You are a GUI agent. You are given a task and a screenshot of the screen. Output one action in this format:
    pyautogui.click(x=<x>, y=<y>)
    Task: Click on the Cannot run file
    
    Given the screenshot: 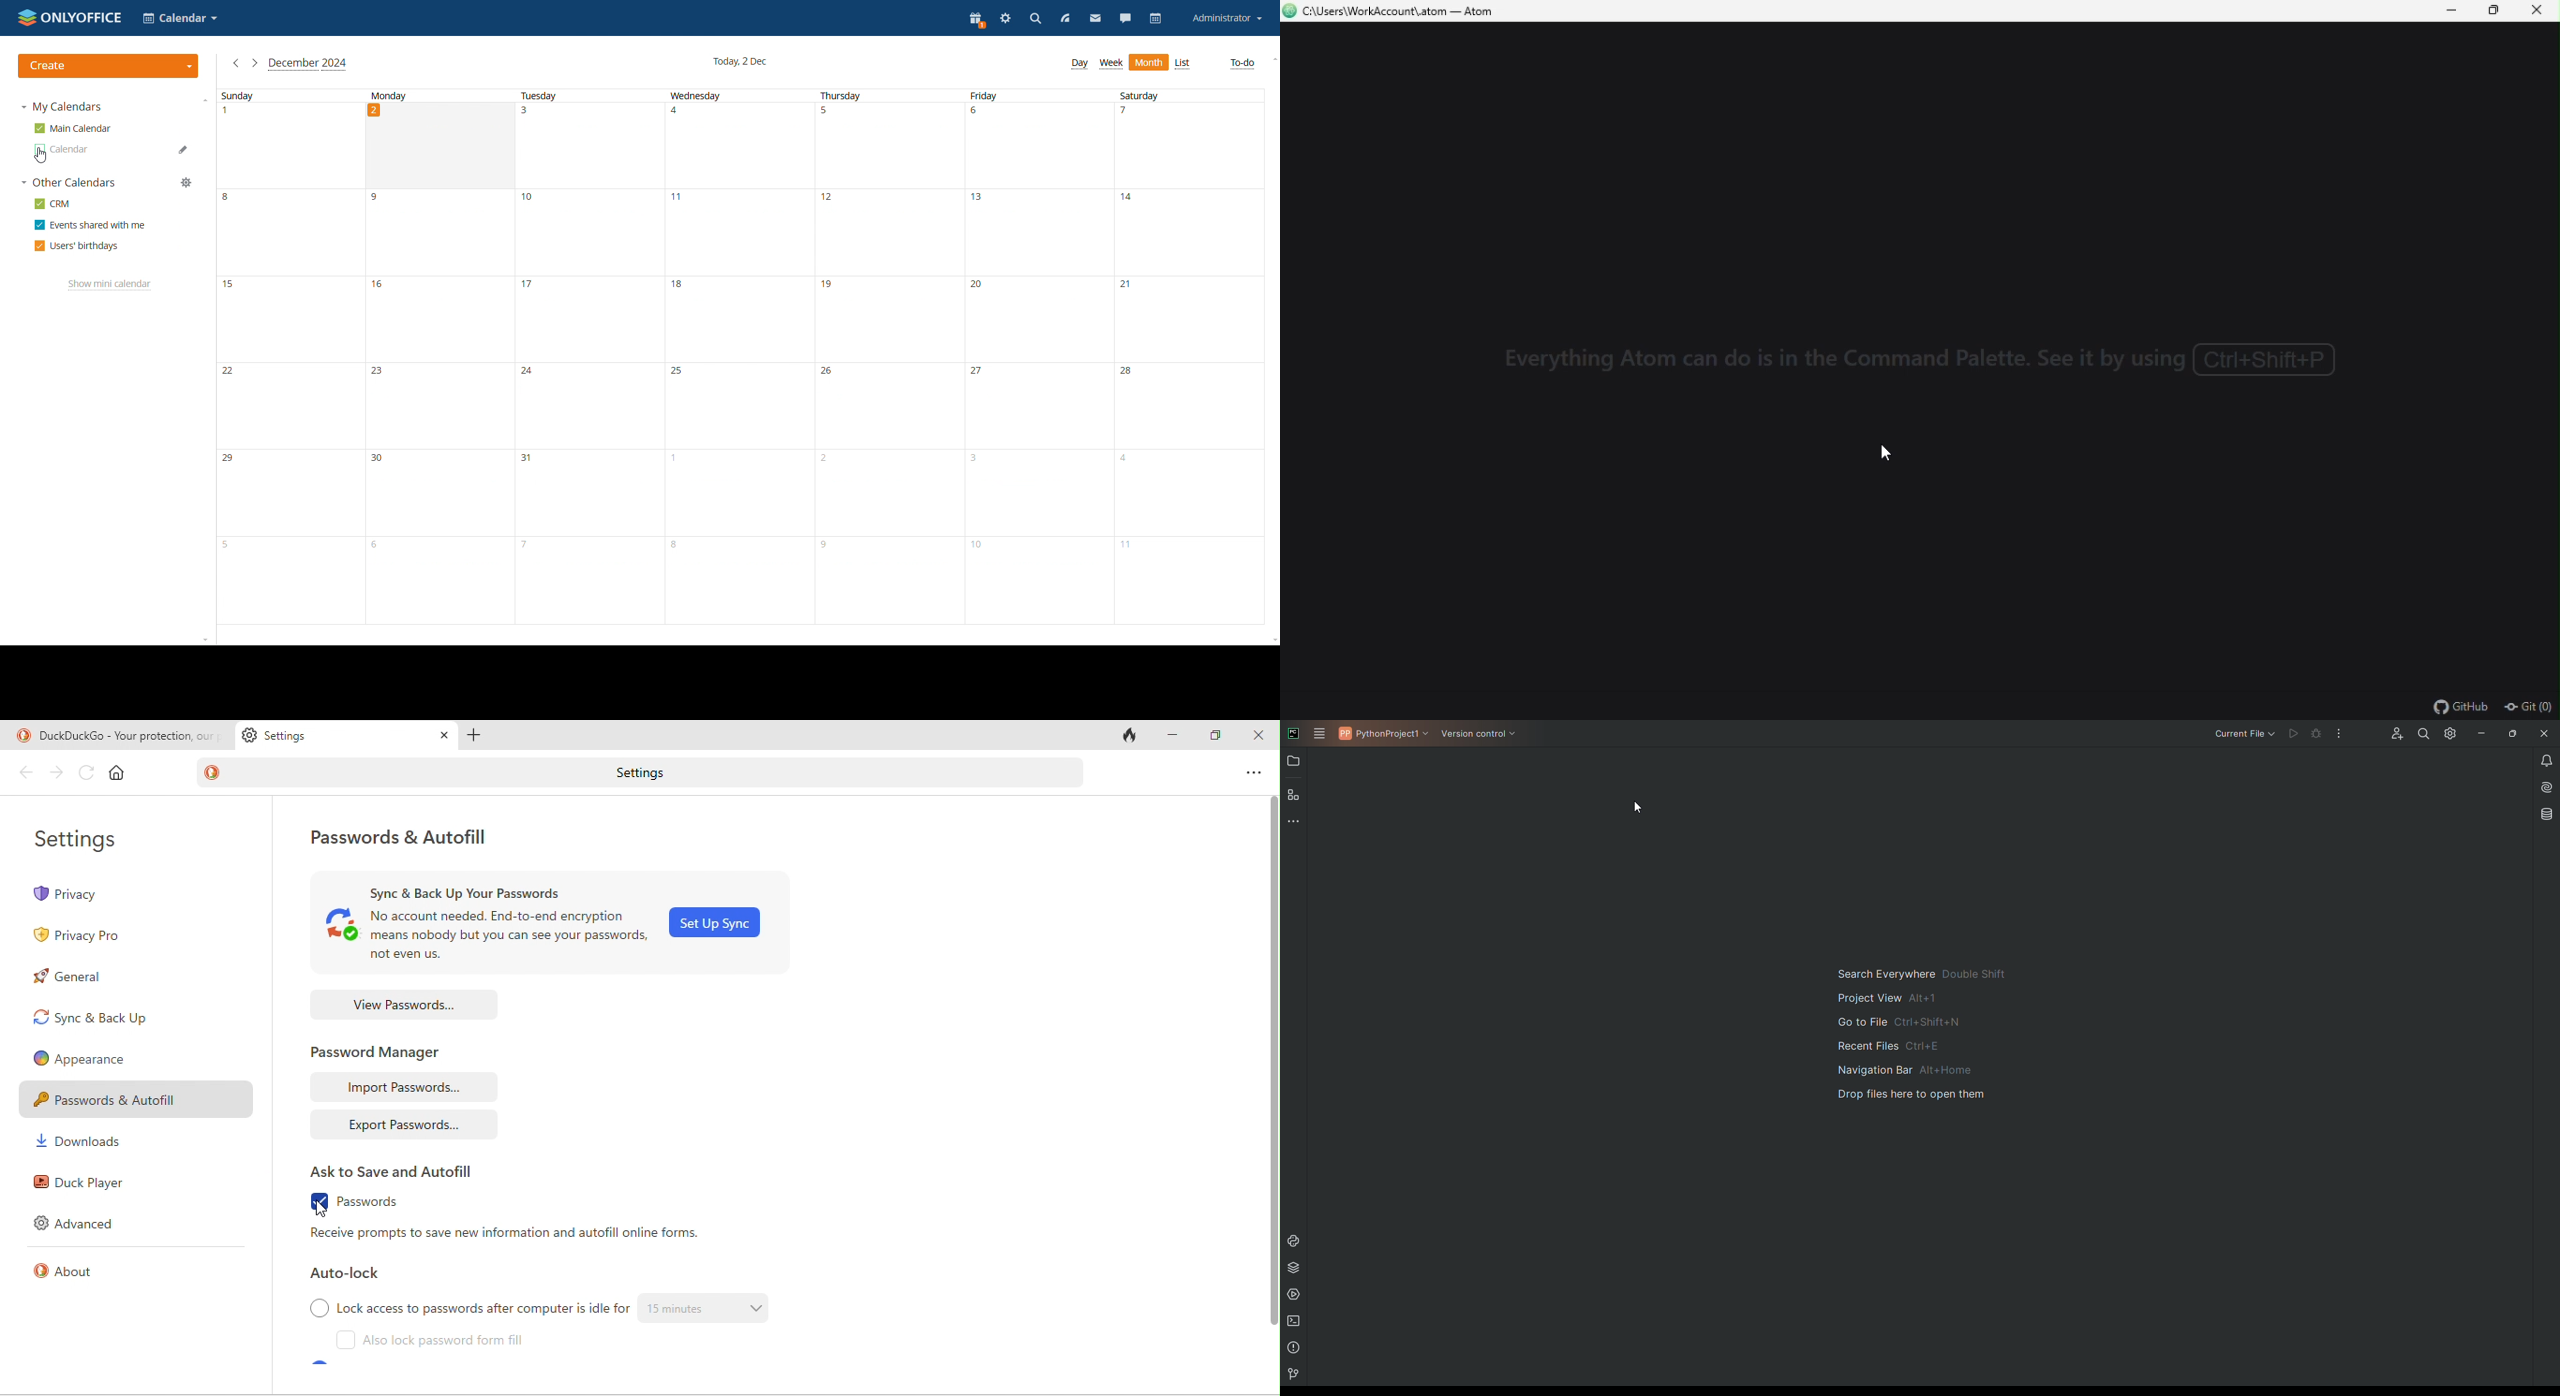 What is the action you would take?
    pyautogui.click(x=2291, y=734)
    